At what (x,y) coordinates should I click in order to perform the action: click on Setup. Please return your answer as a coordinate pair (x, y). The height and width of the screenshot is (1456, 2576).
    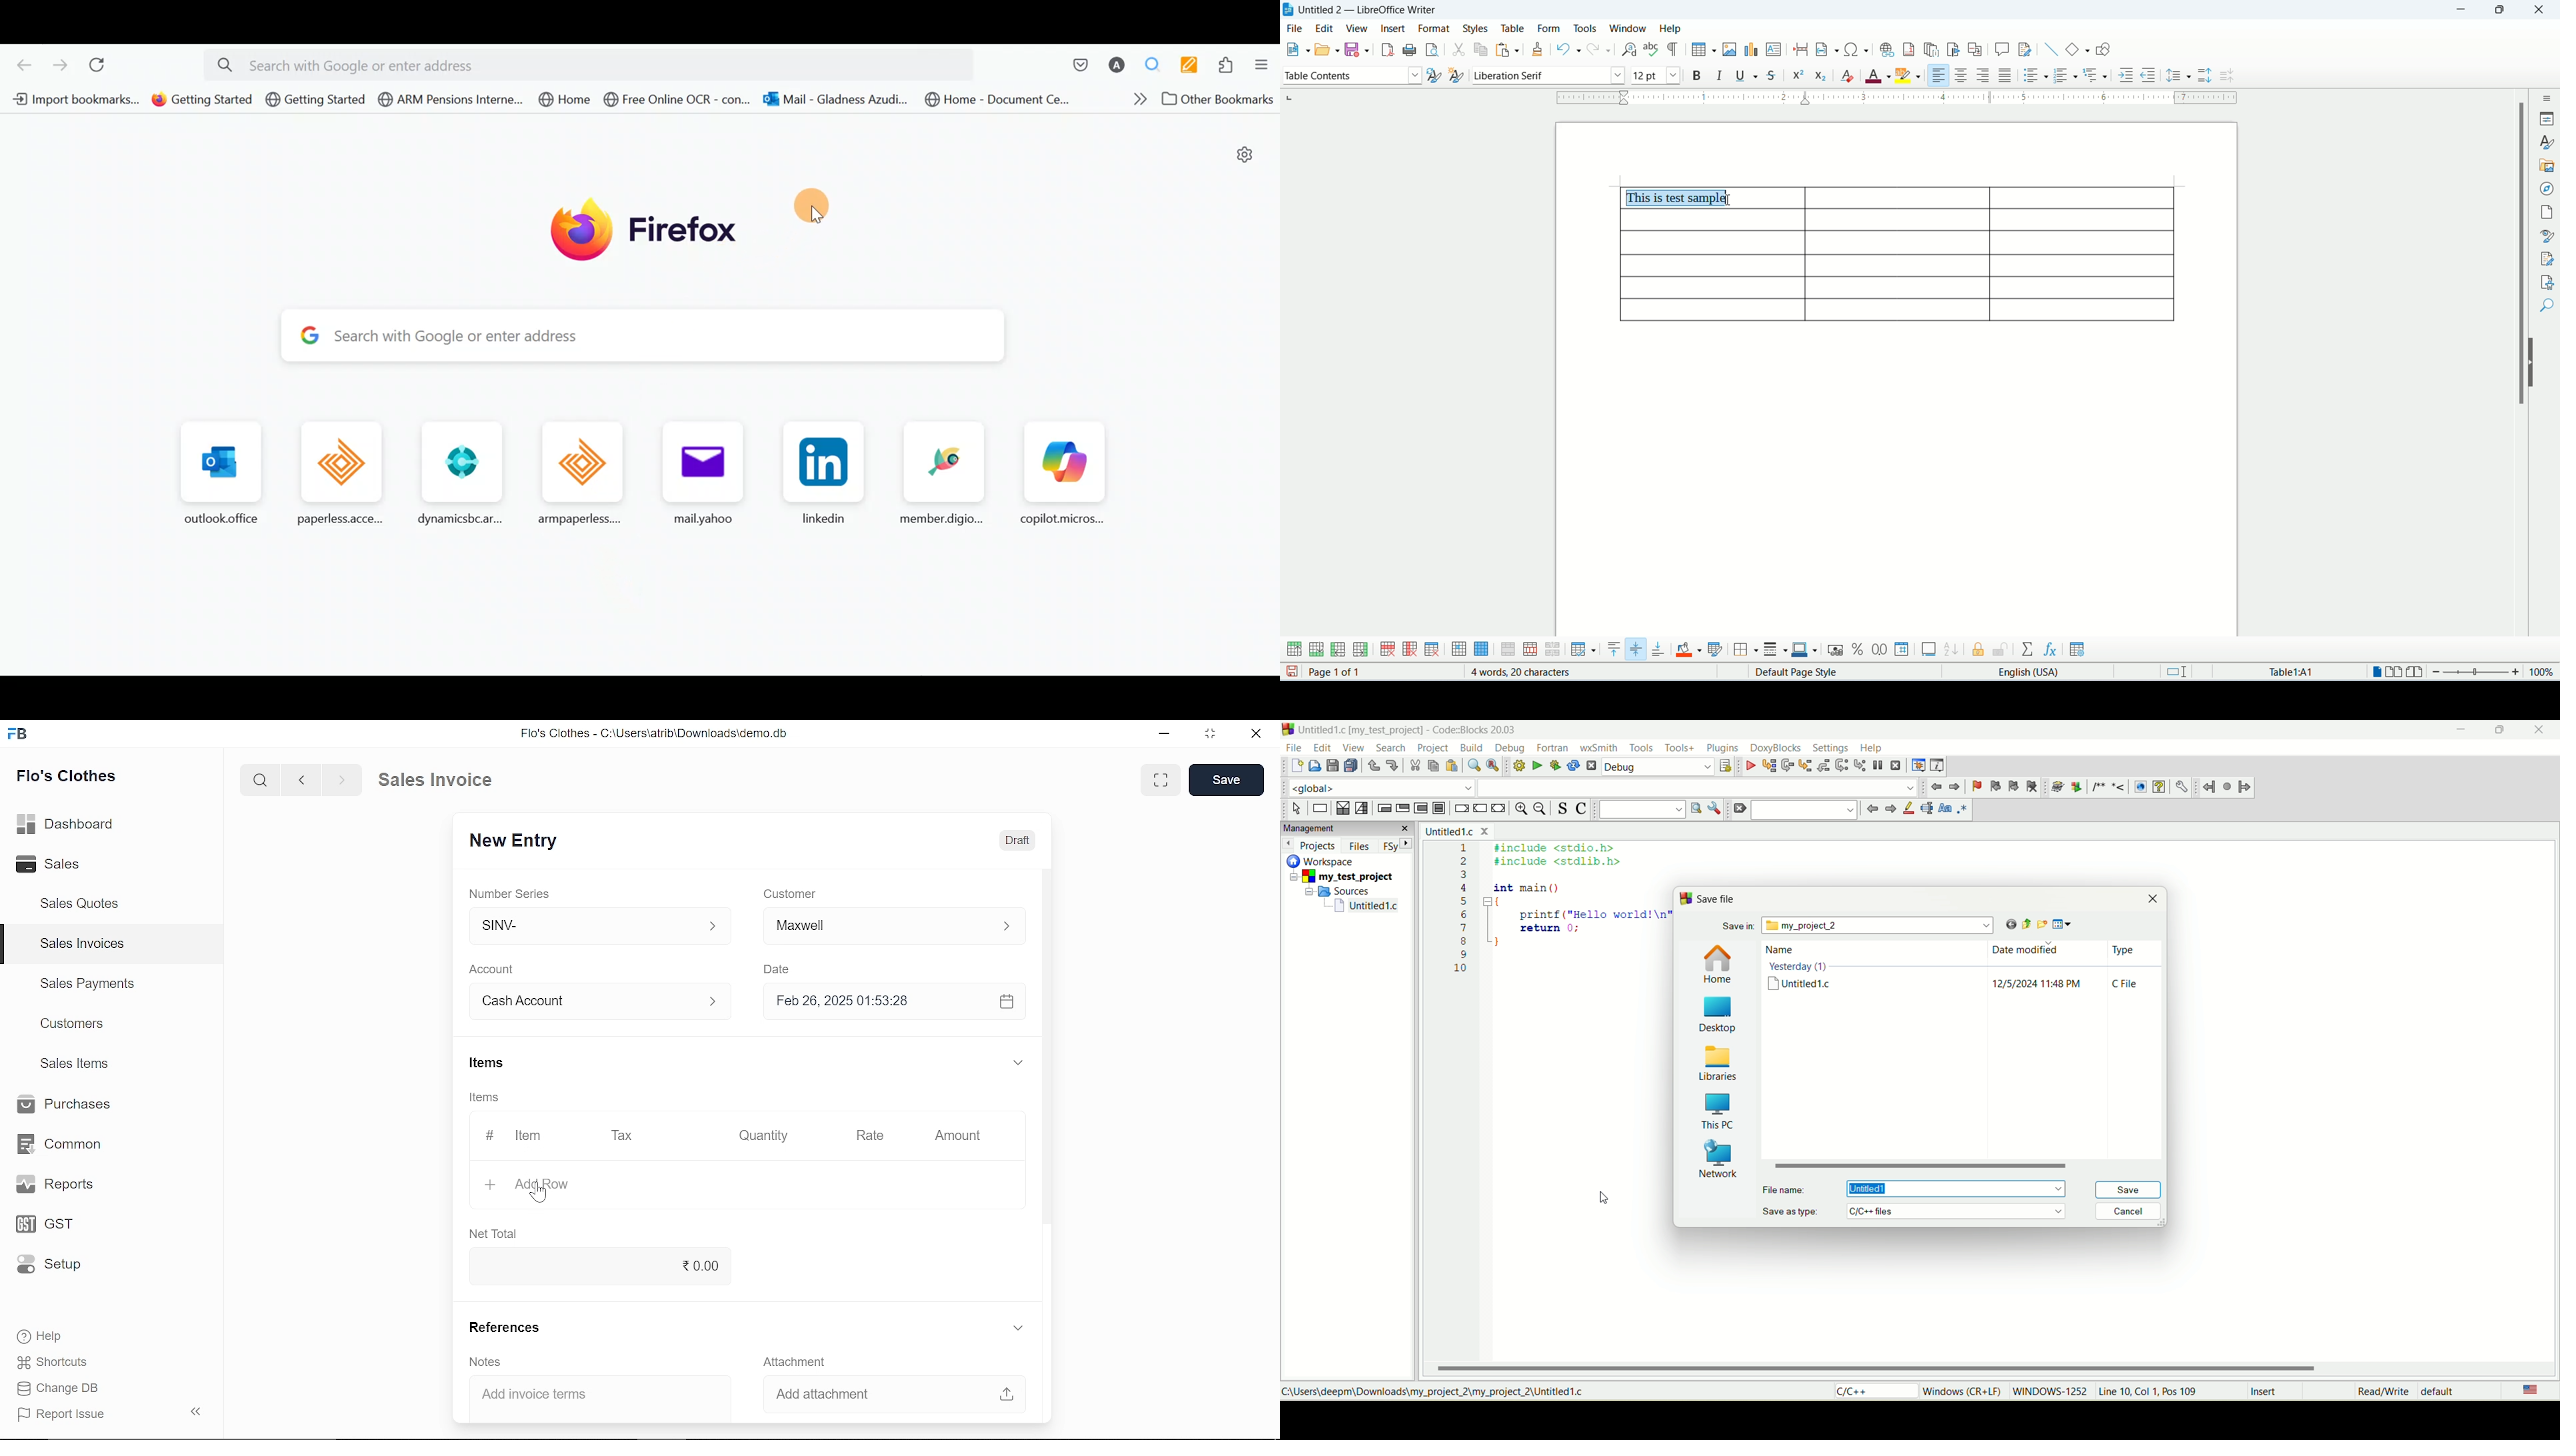
    Looking at the image, I should click on (63, 1266).